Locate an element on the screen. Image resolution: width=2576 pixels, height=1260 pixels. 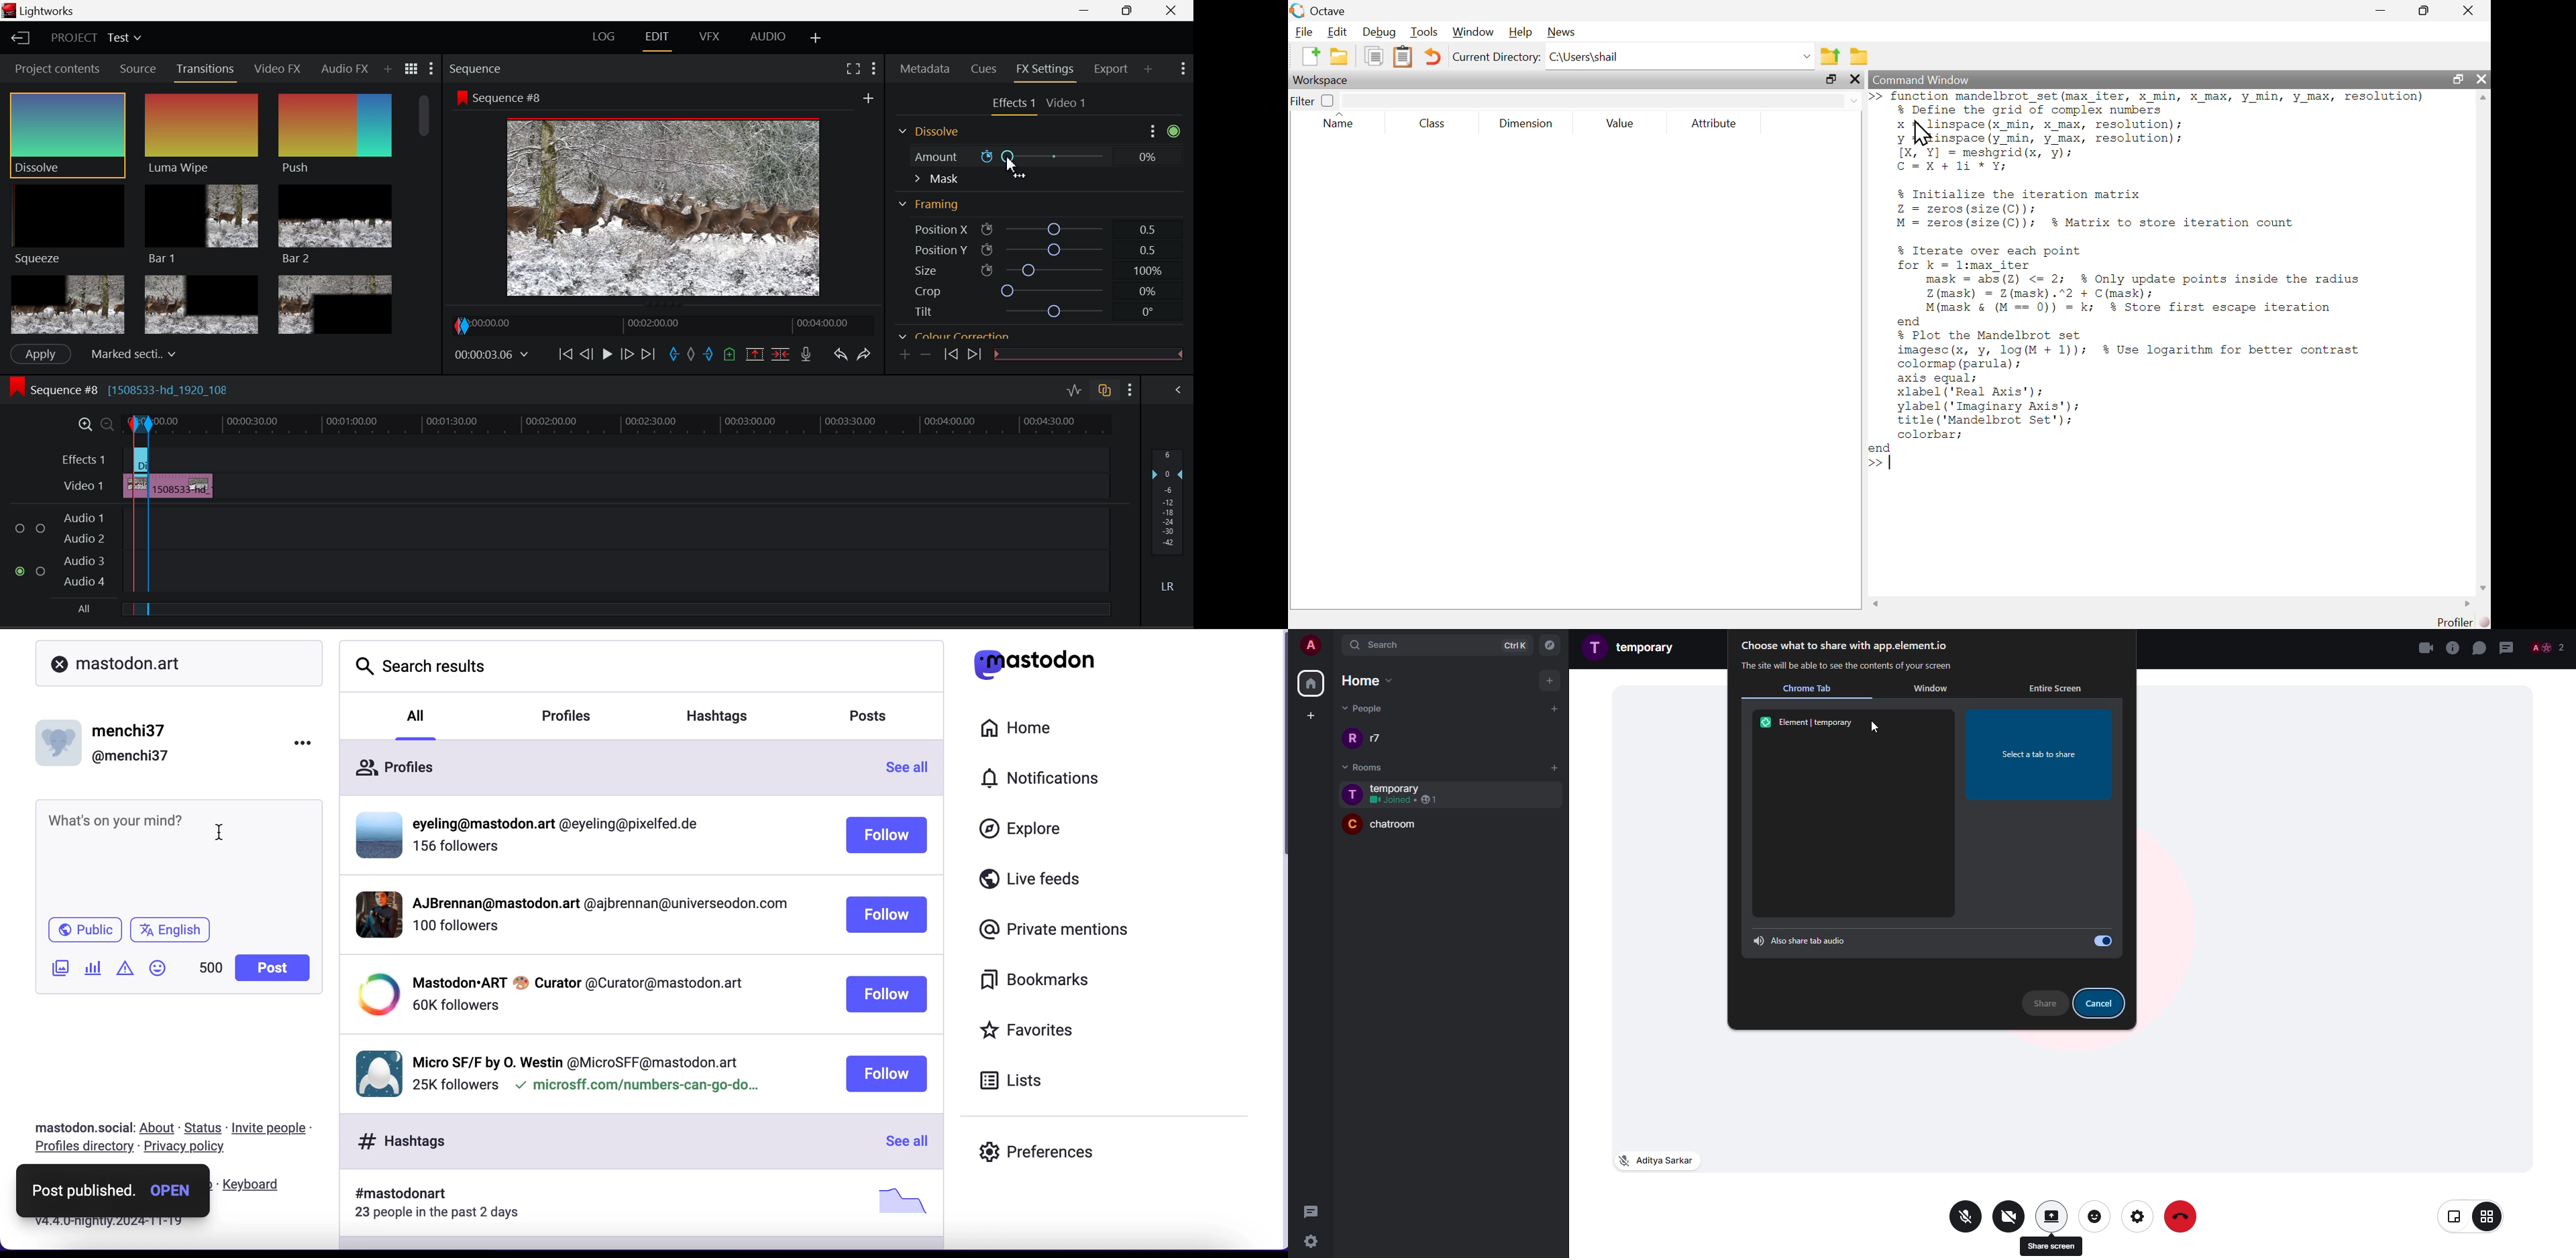
Box 3 is located at coordinates (336, 302).